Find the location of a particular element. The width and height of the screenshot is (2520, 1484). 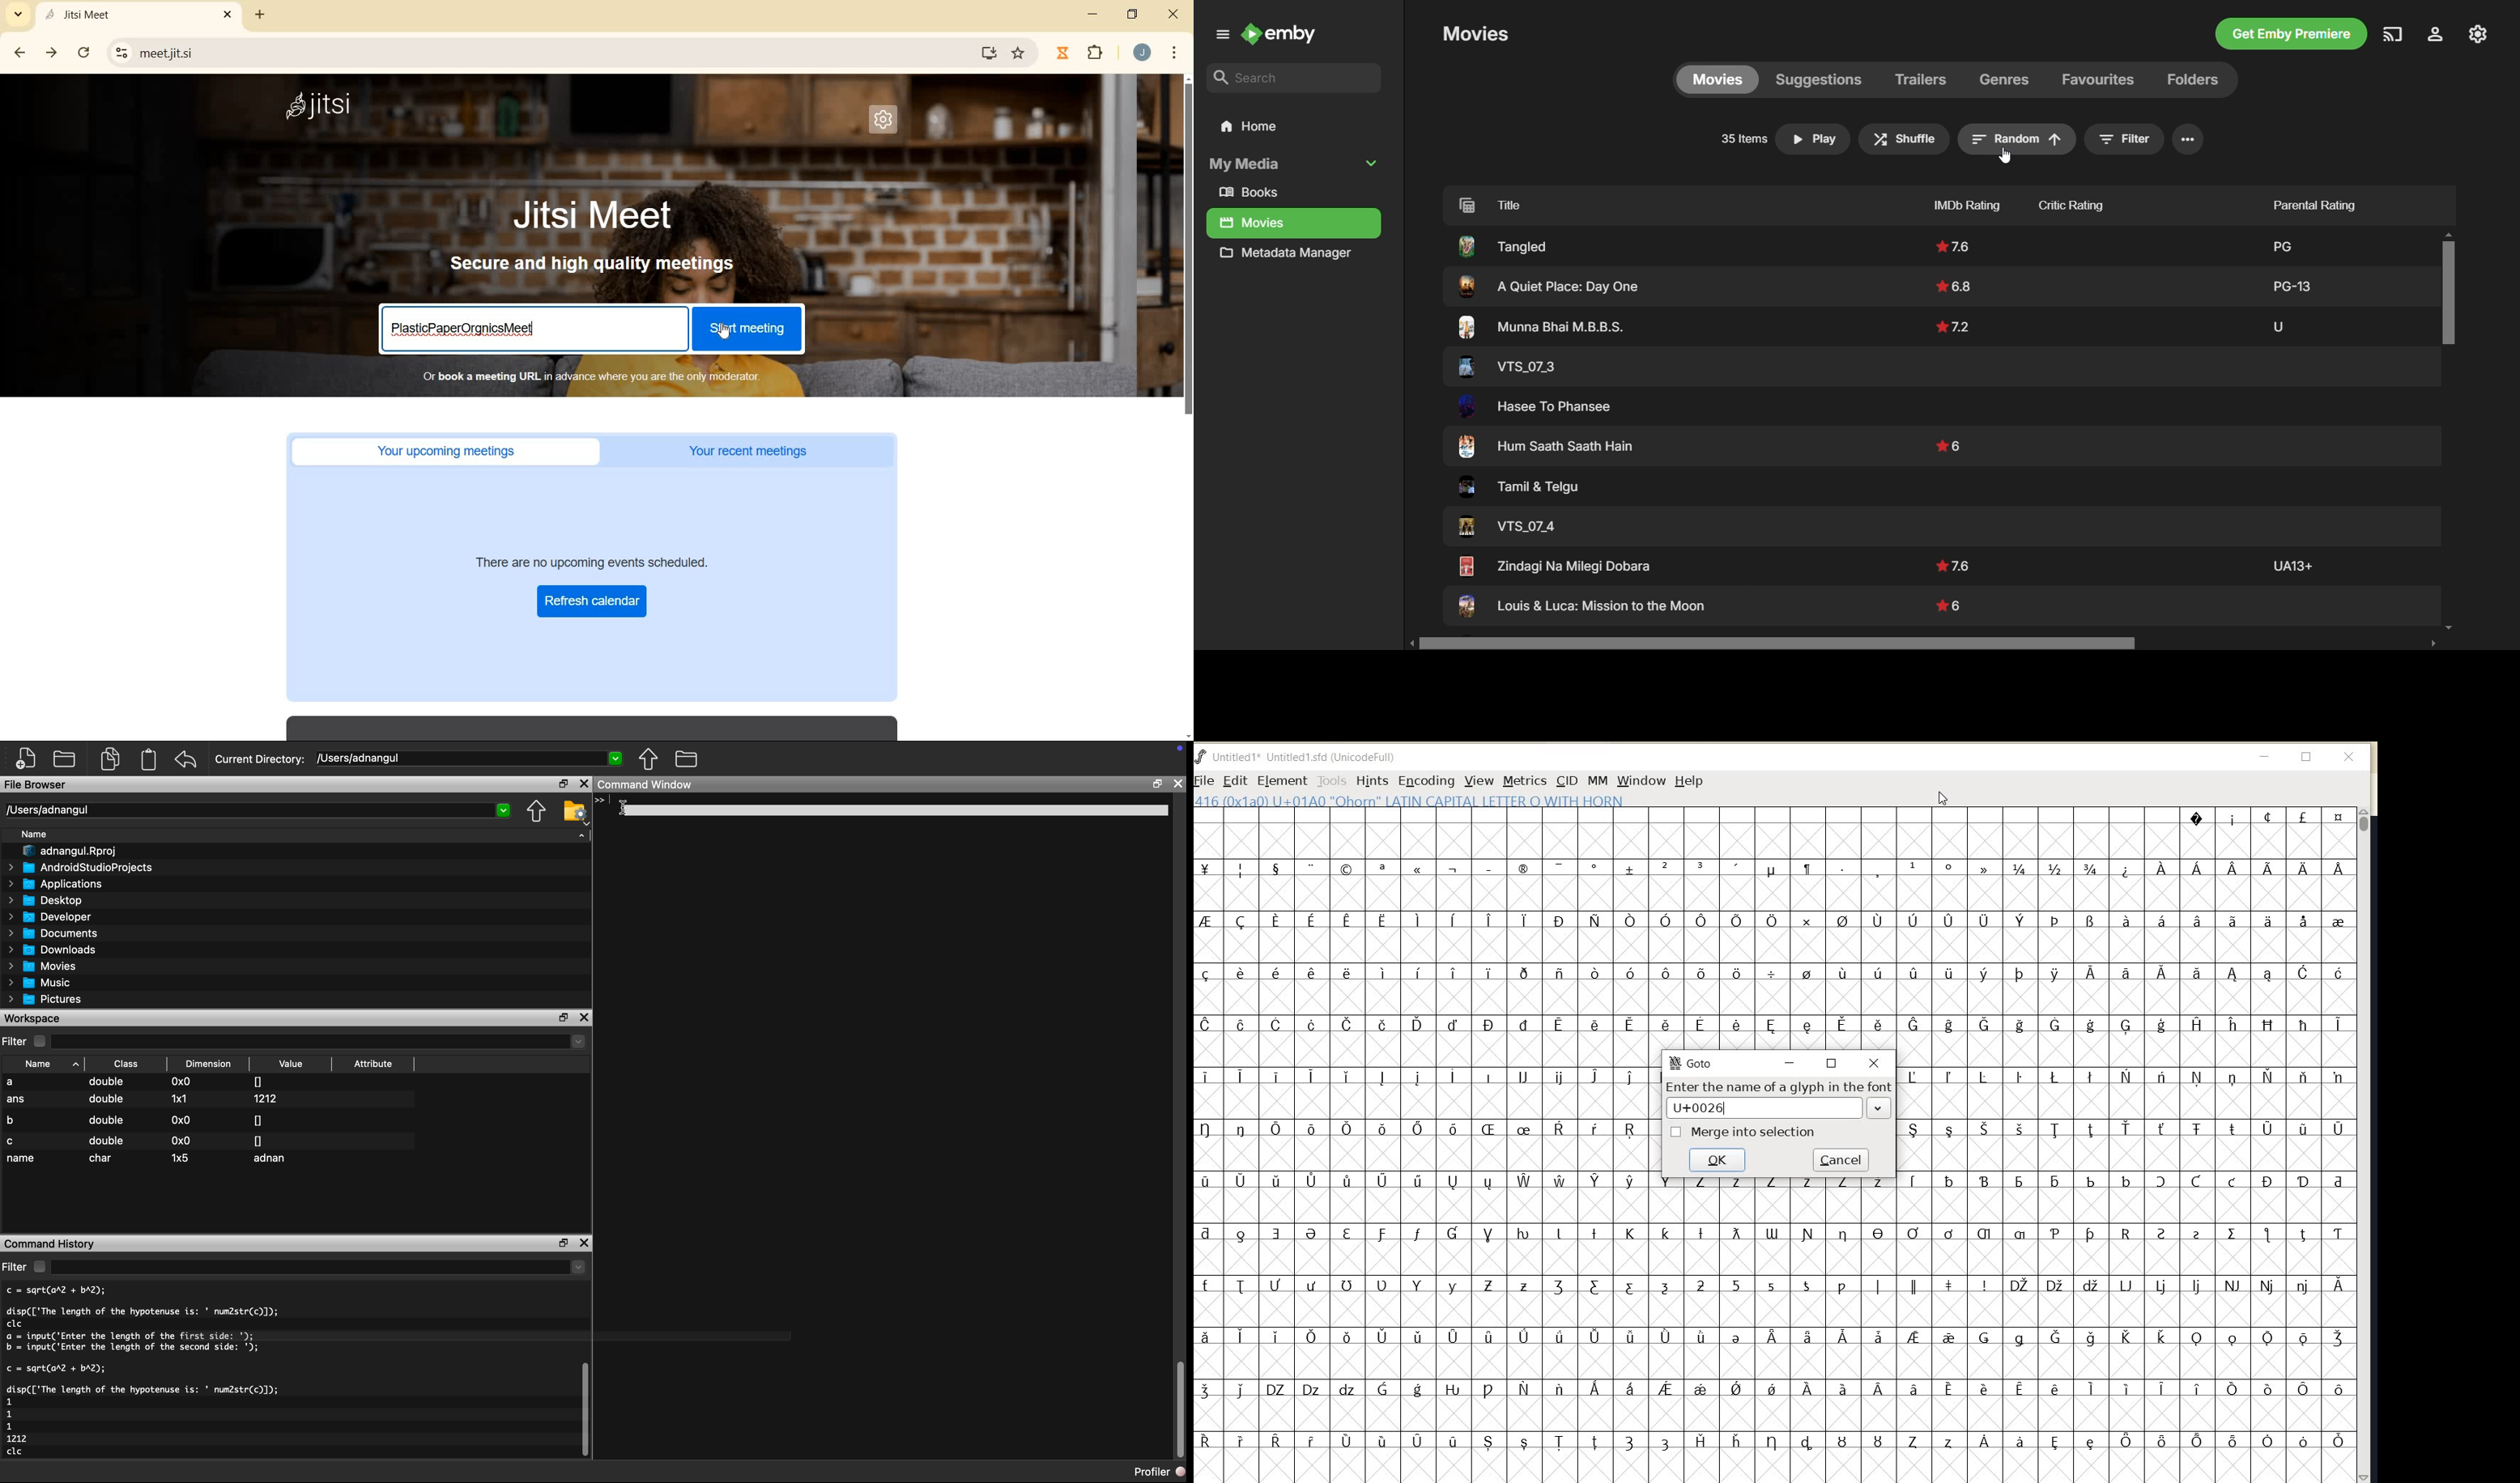

expand is located at coordinates (1880, 1109).